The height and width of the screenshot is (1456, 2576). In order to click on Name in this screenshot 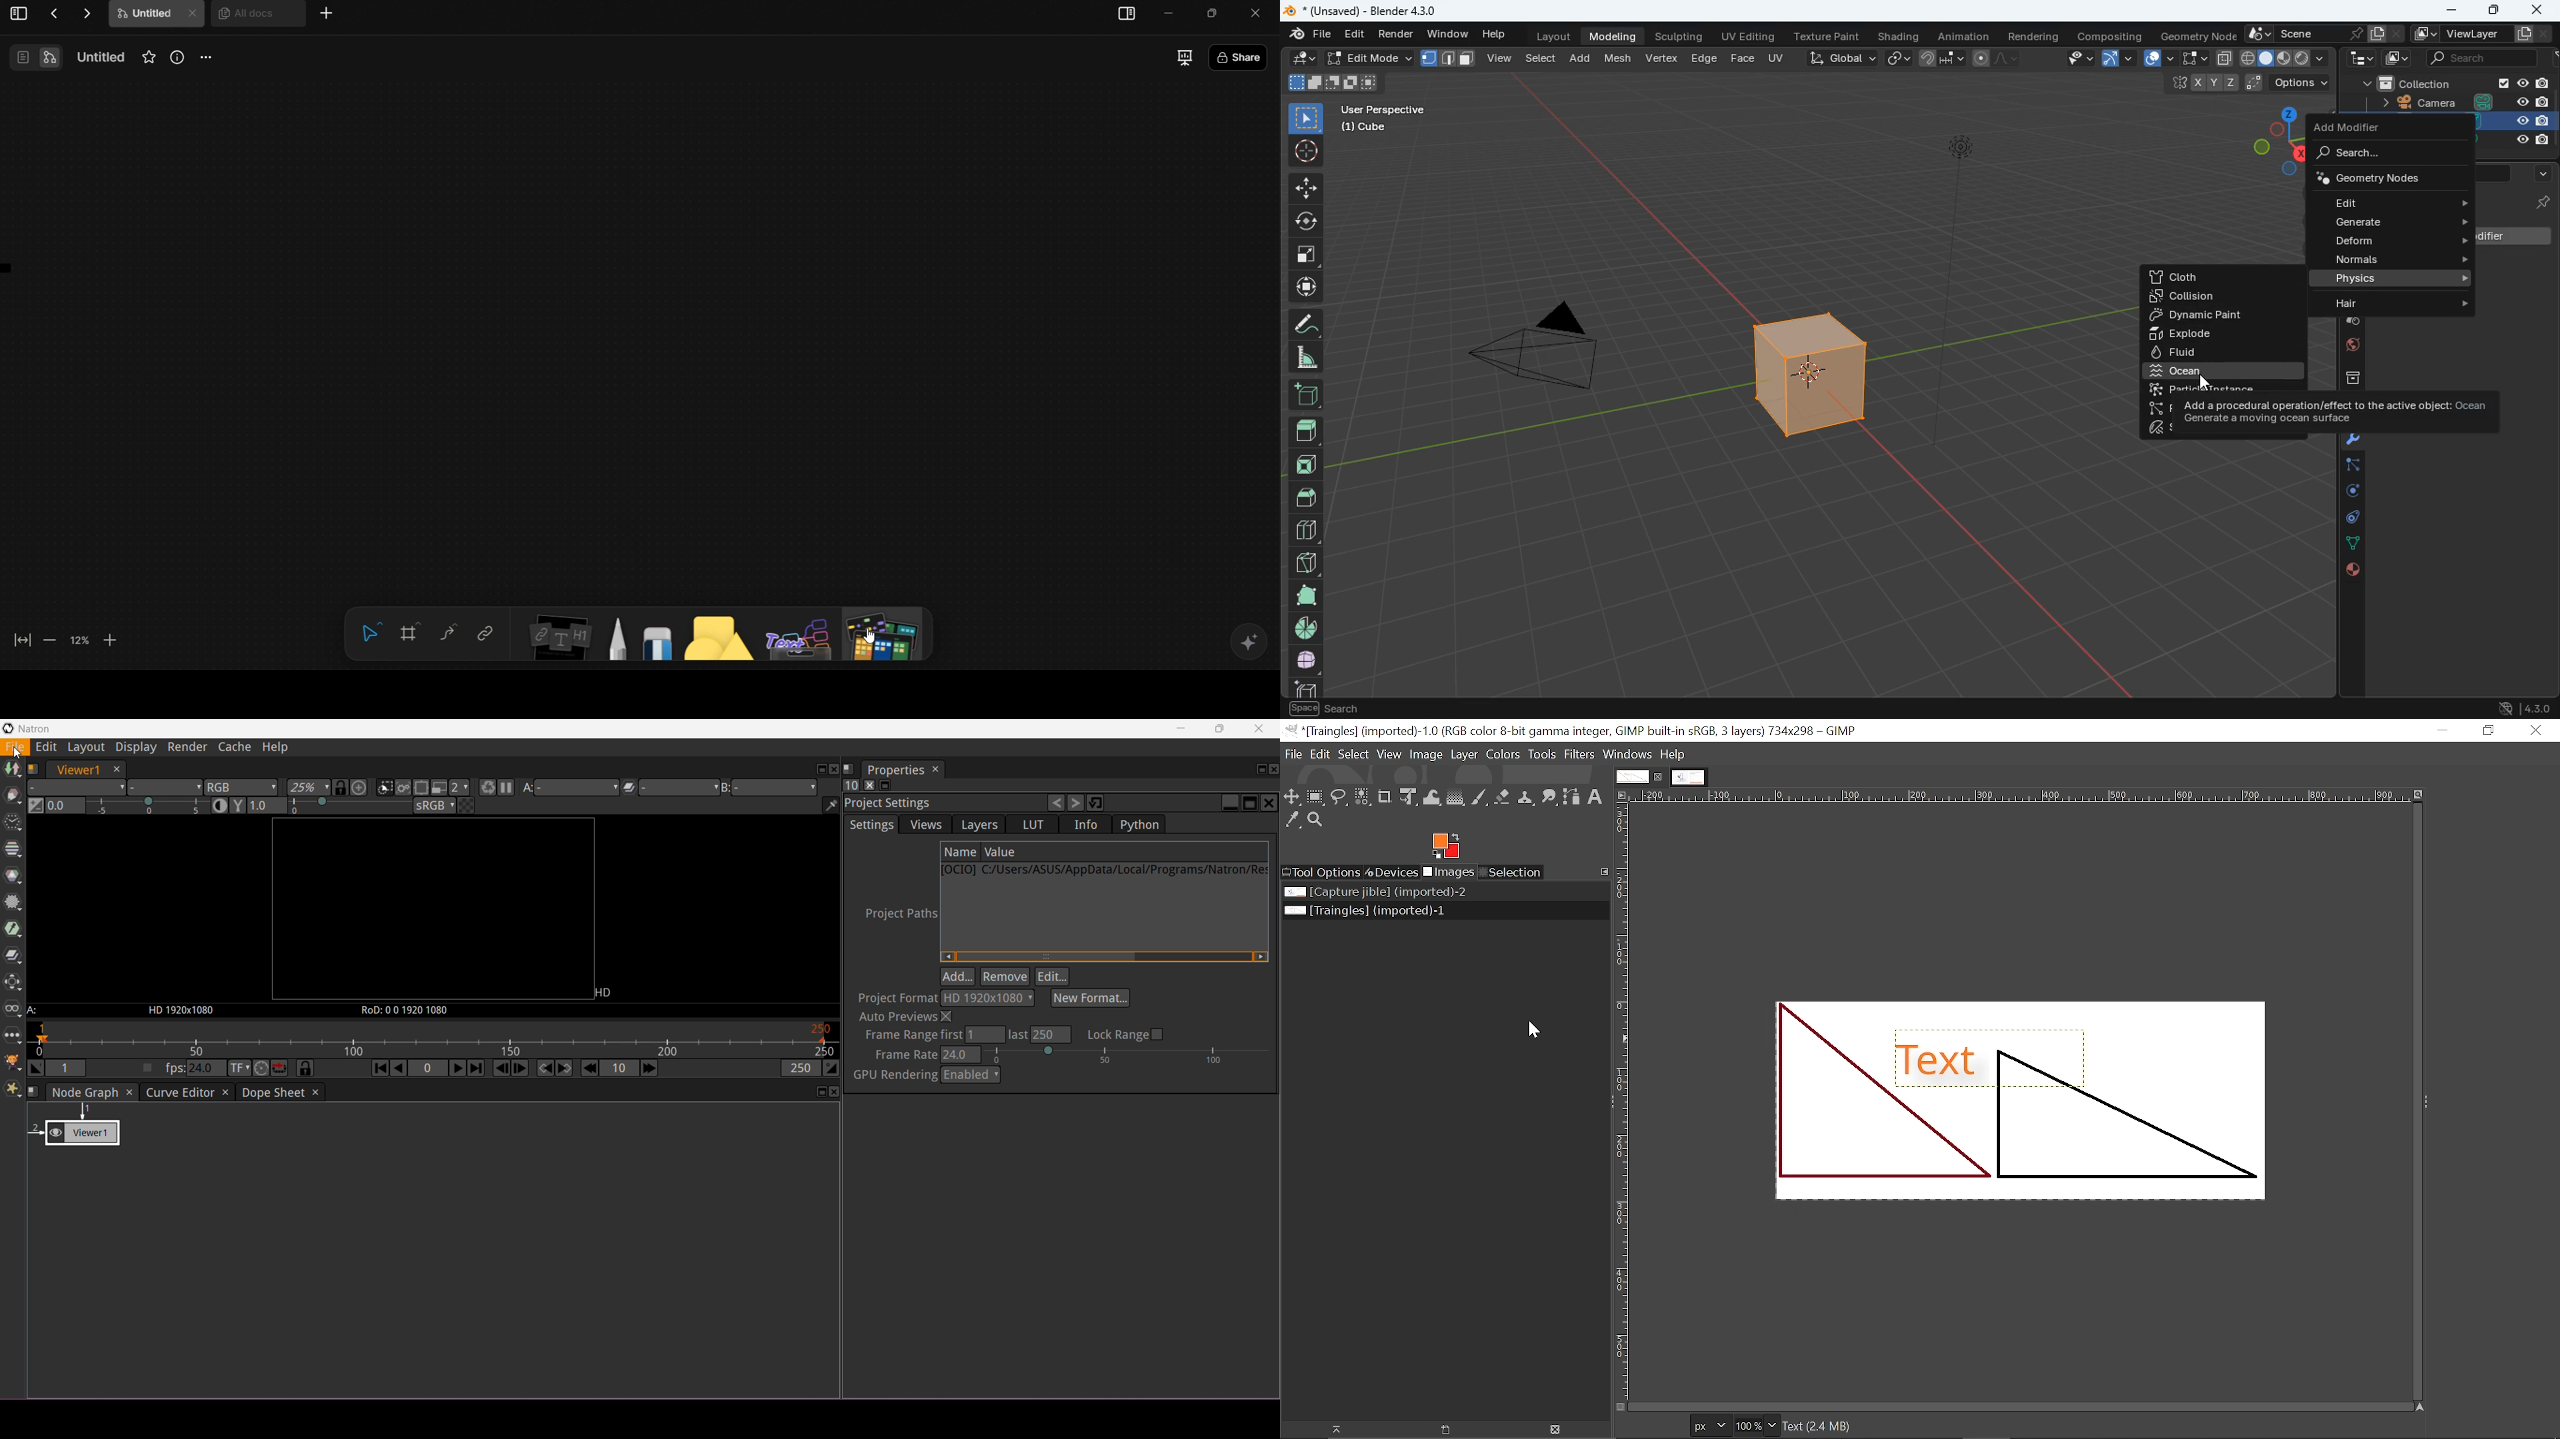, I will do `click(96, 56)`.